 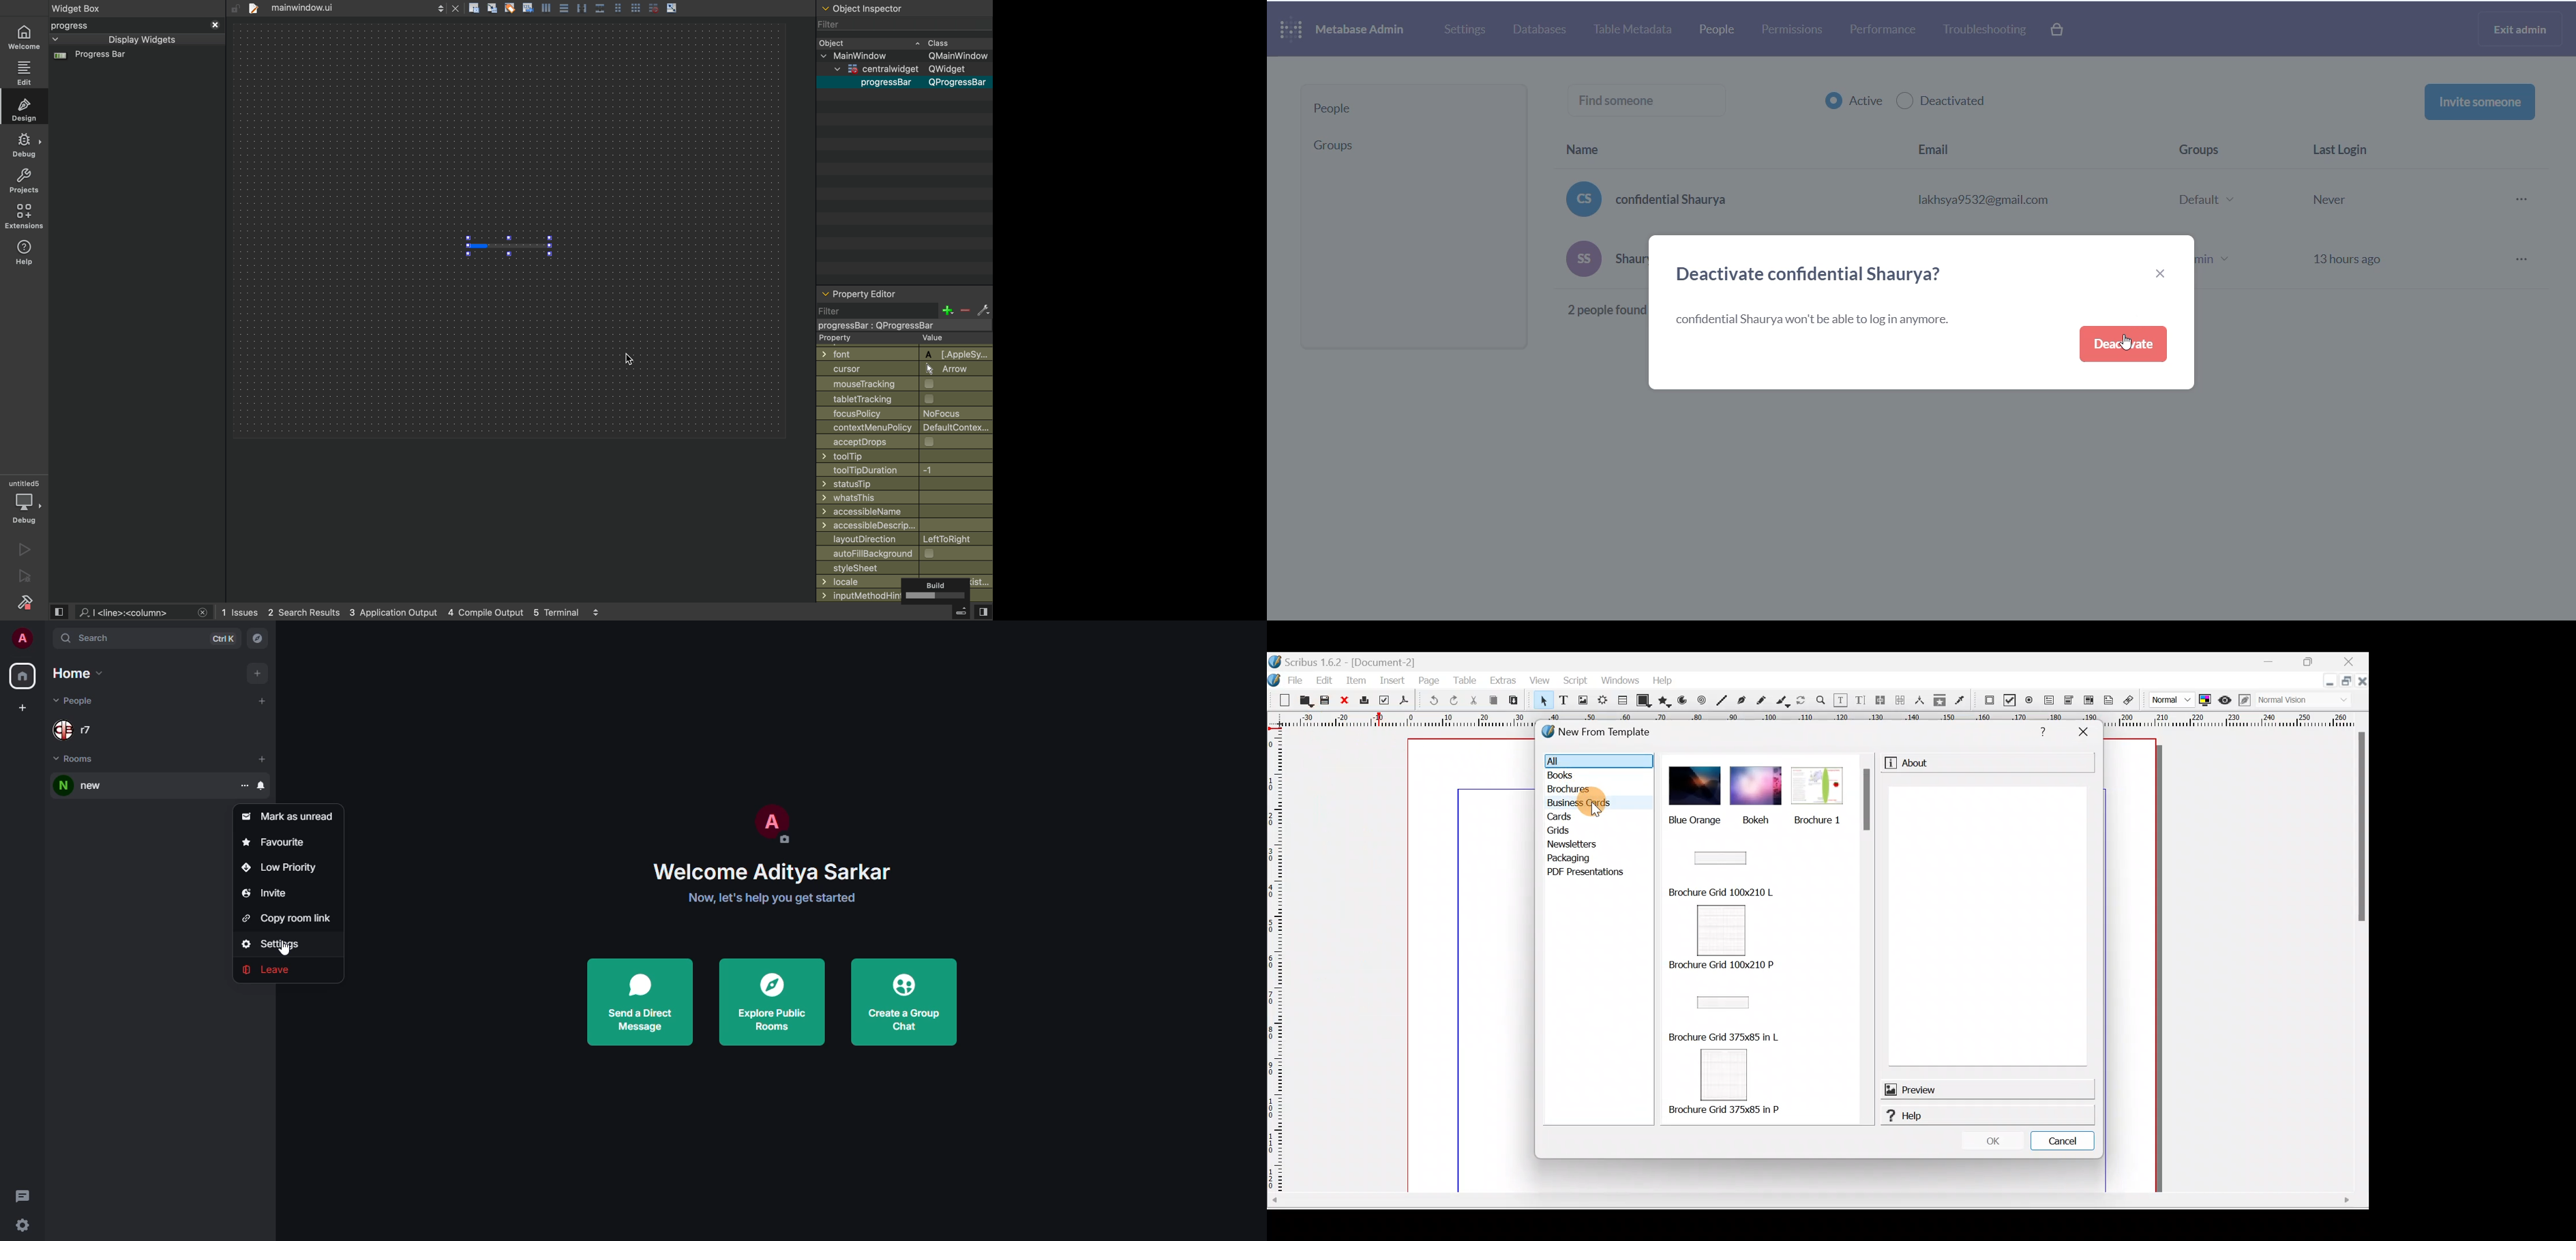 What do you see at coordinates (1572, 844) in the screenshot?
I see `Newsletters` at bounding box center [1572, 844].